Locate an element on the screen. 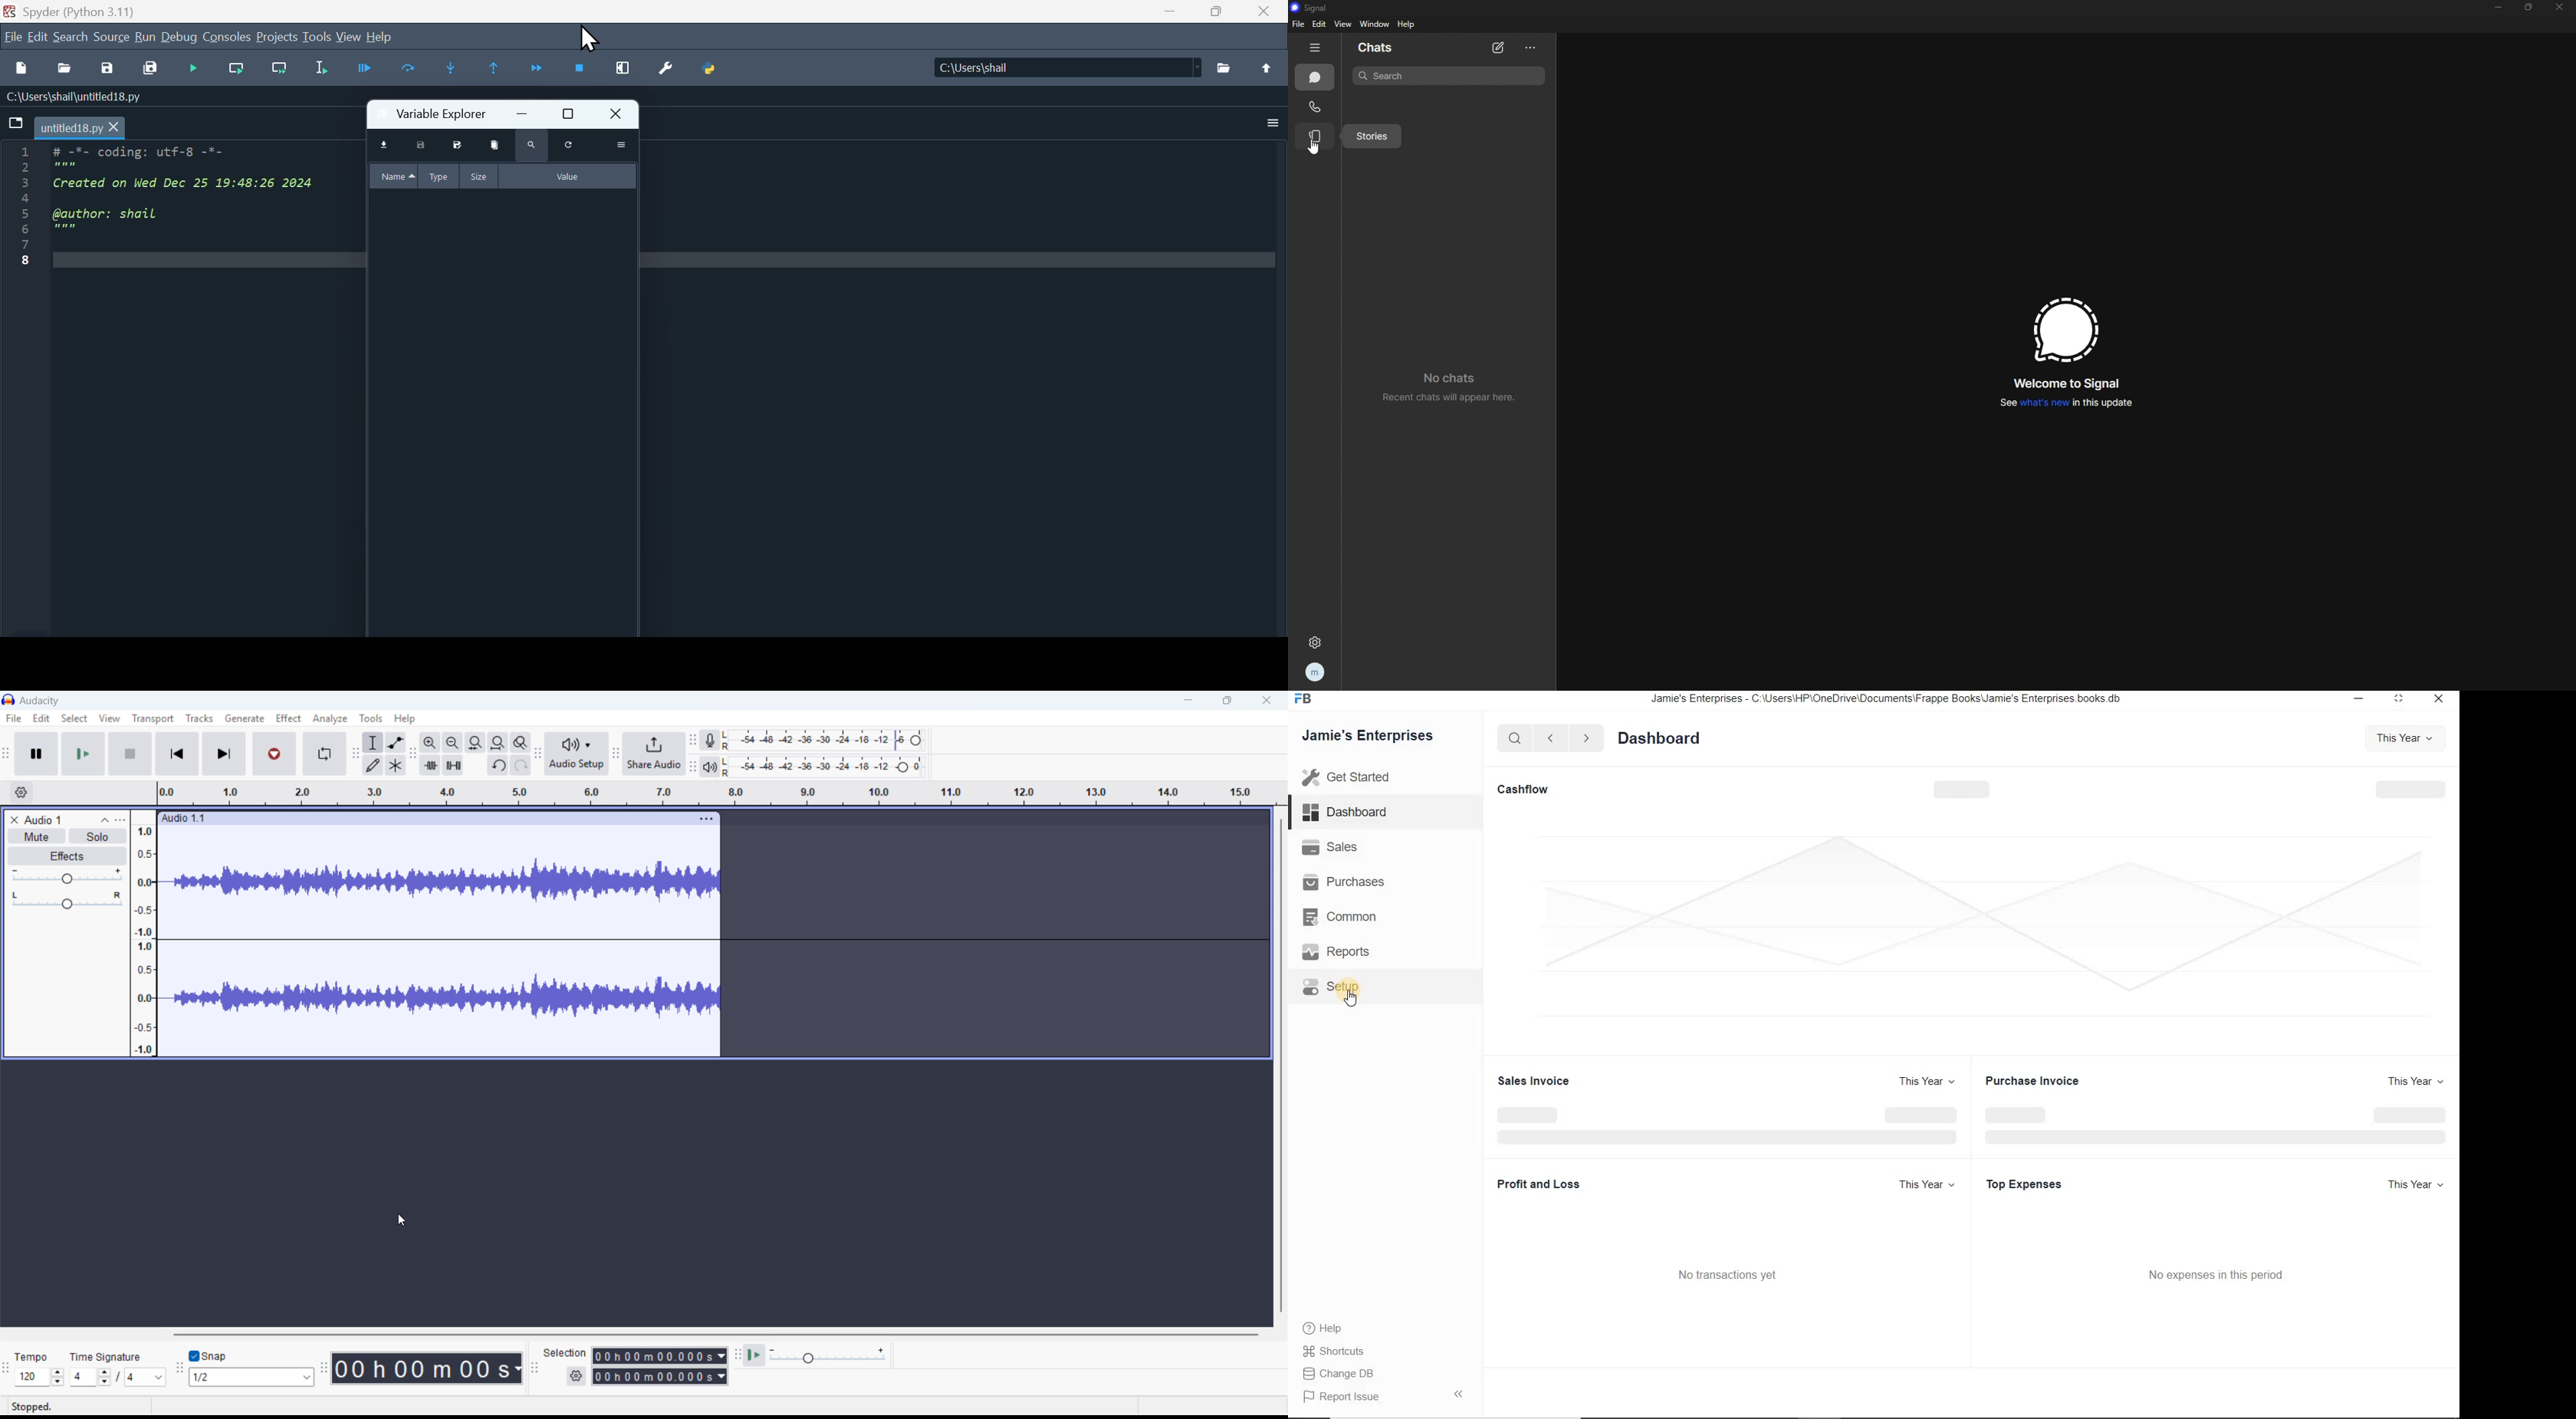  search is located at coordinates (1448, 75).